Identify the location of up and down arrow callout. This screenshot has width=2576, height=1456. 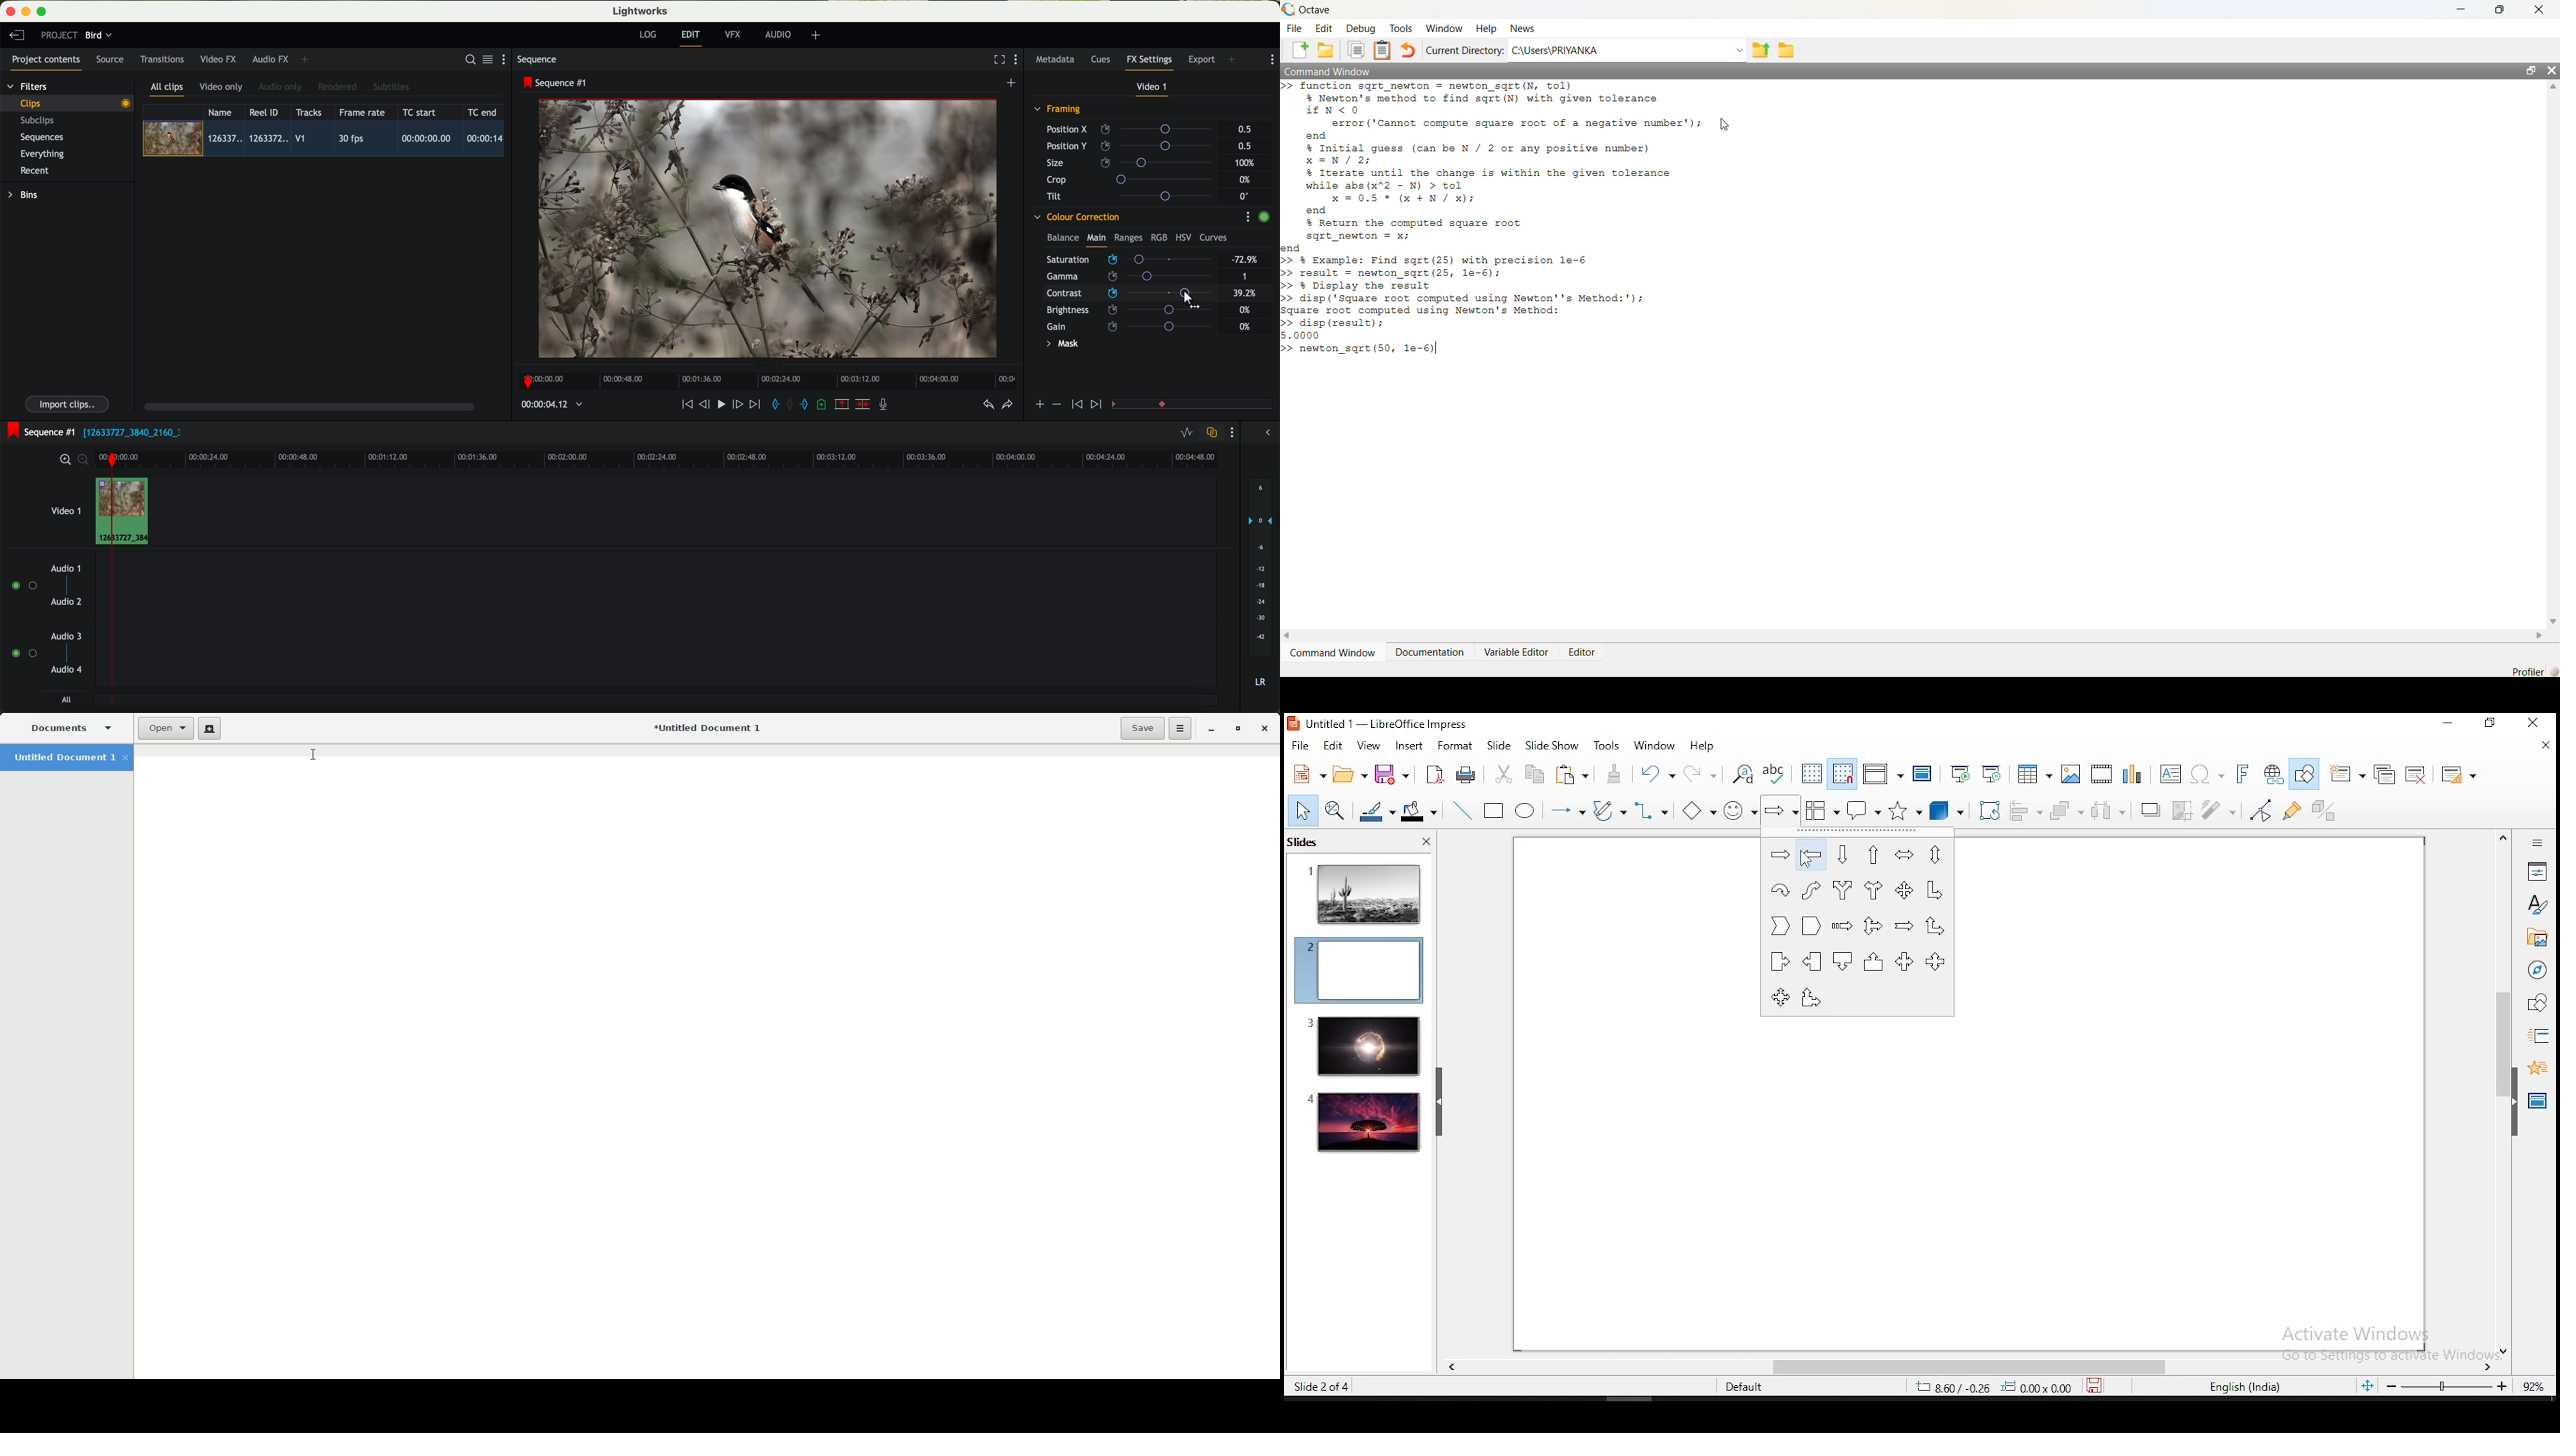
(1935, 962).